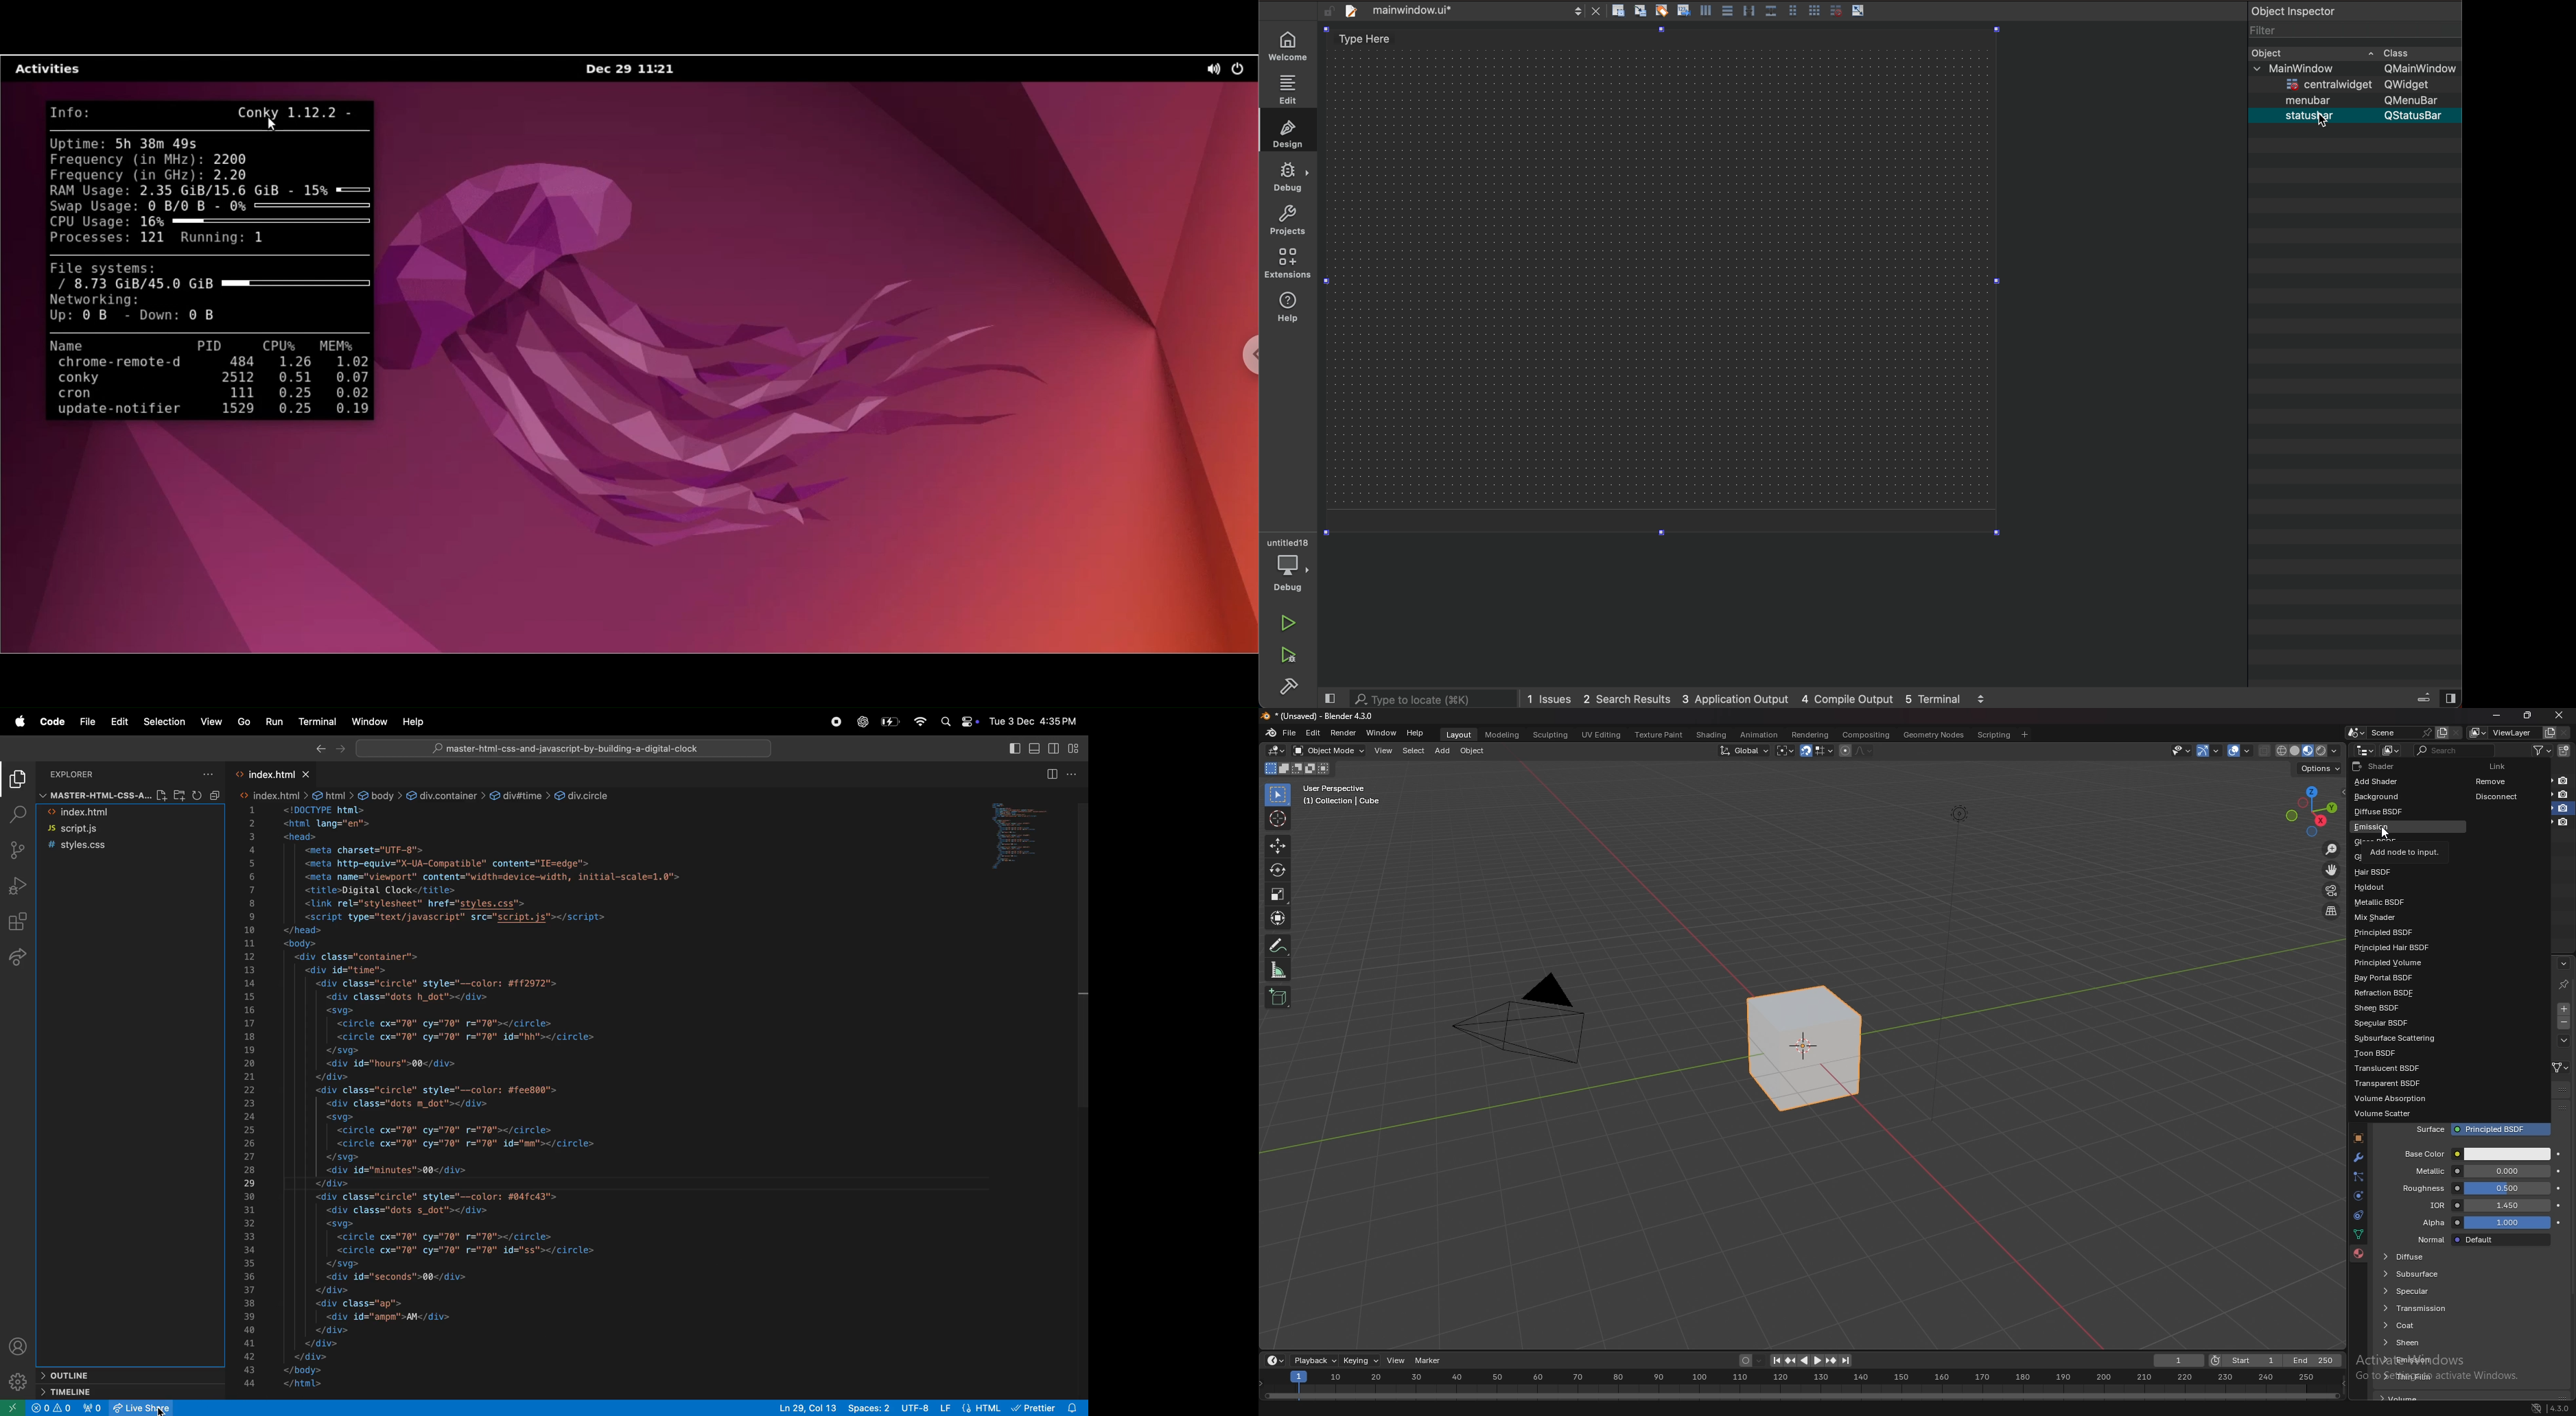 Image resolution: width=2576 pixels, height=1428 pixels. I want to click on tooltip, so click(2474, 1153).